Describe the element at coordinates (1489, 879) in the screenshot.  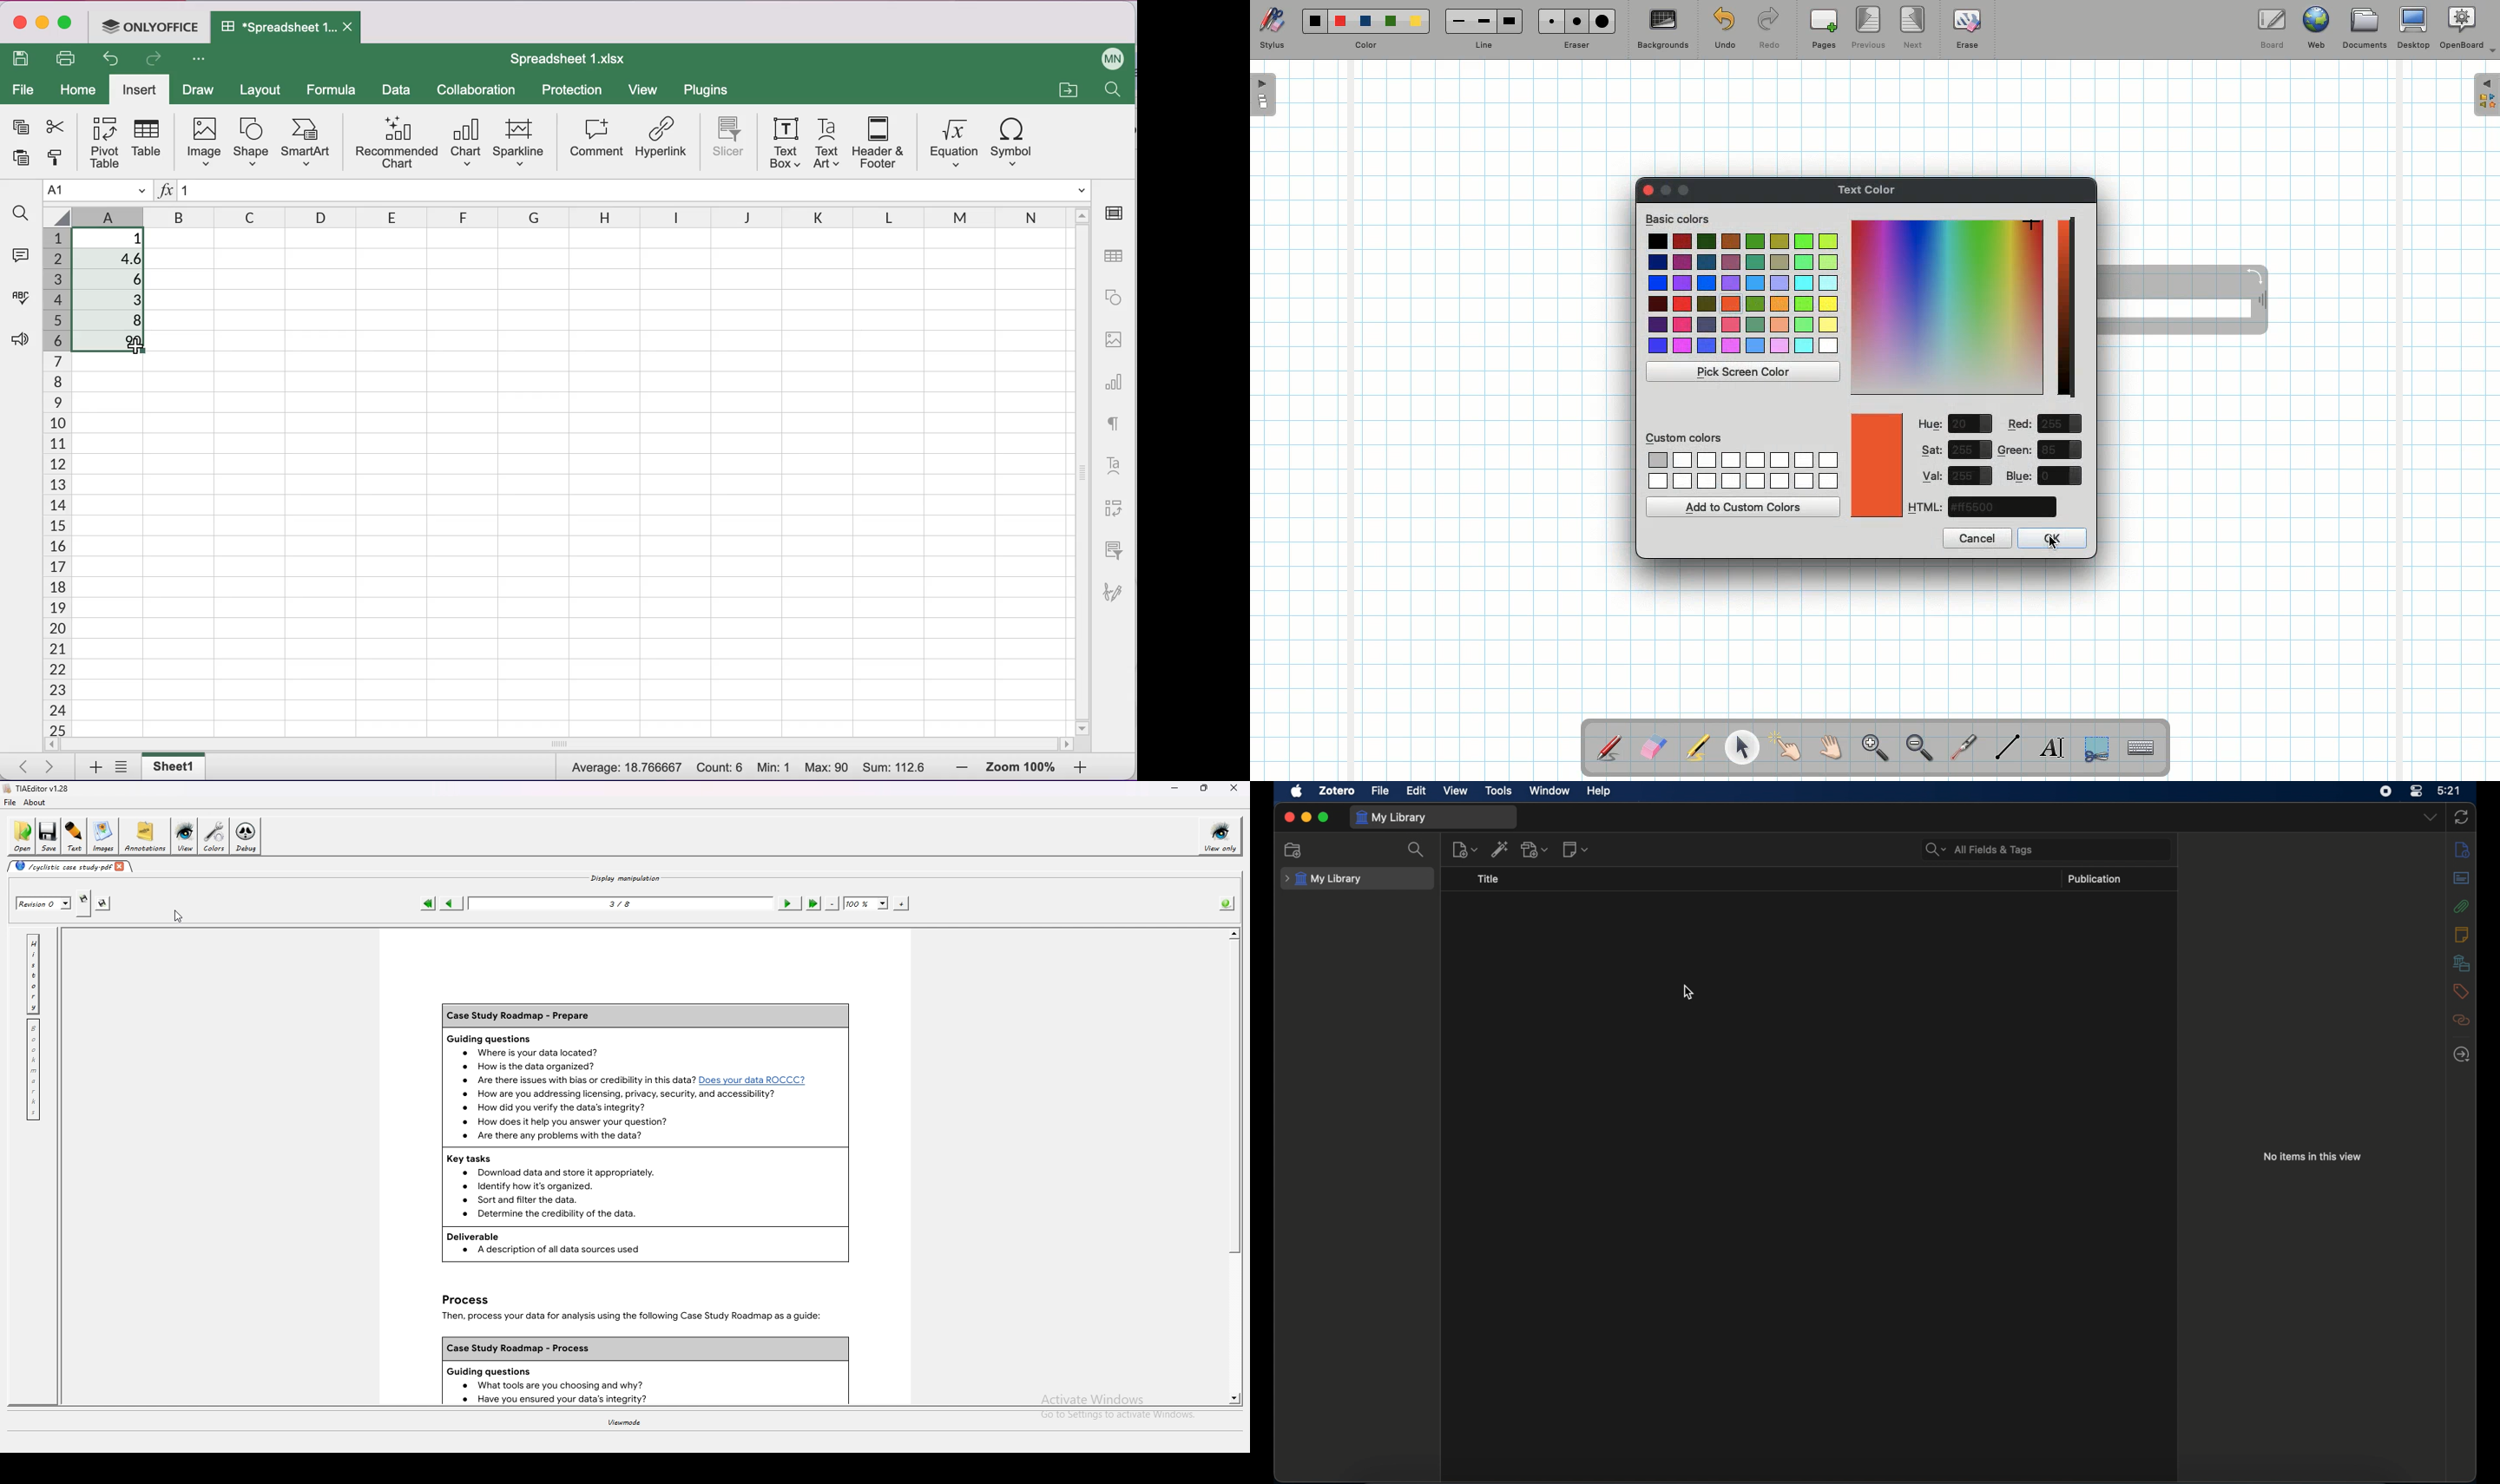
I see `title` at that location.